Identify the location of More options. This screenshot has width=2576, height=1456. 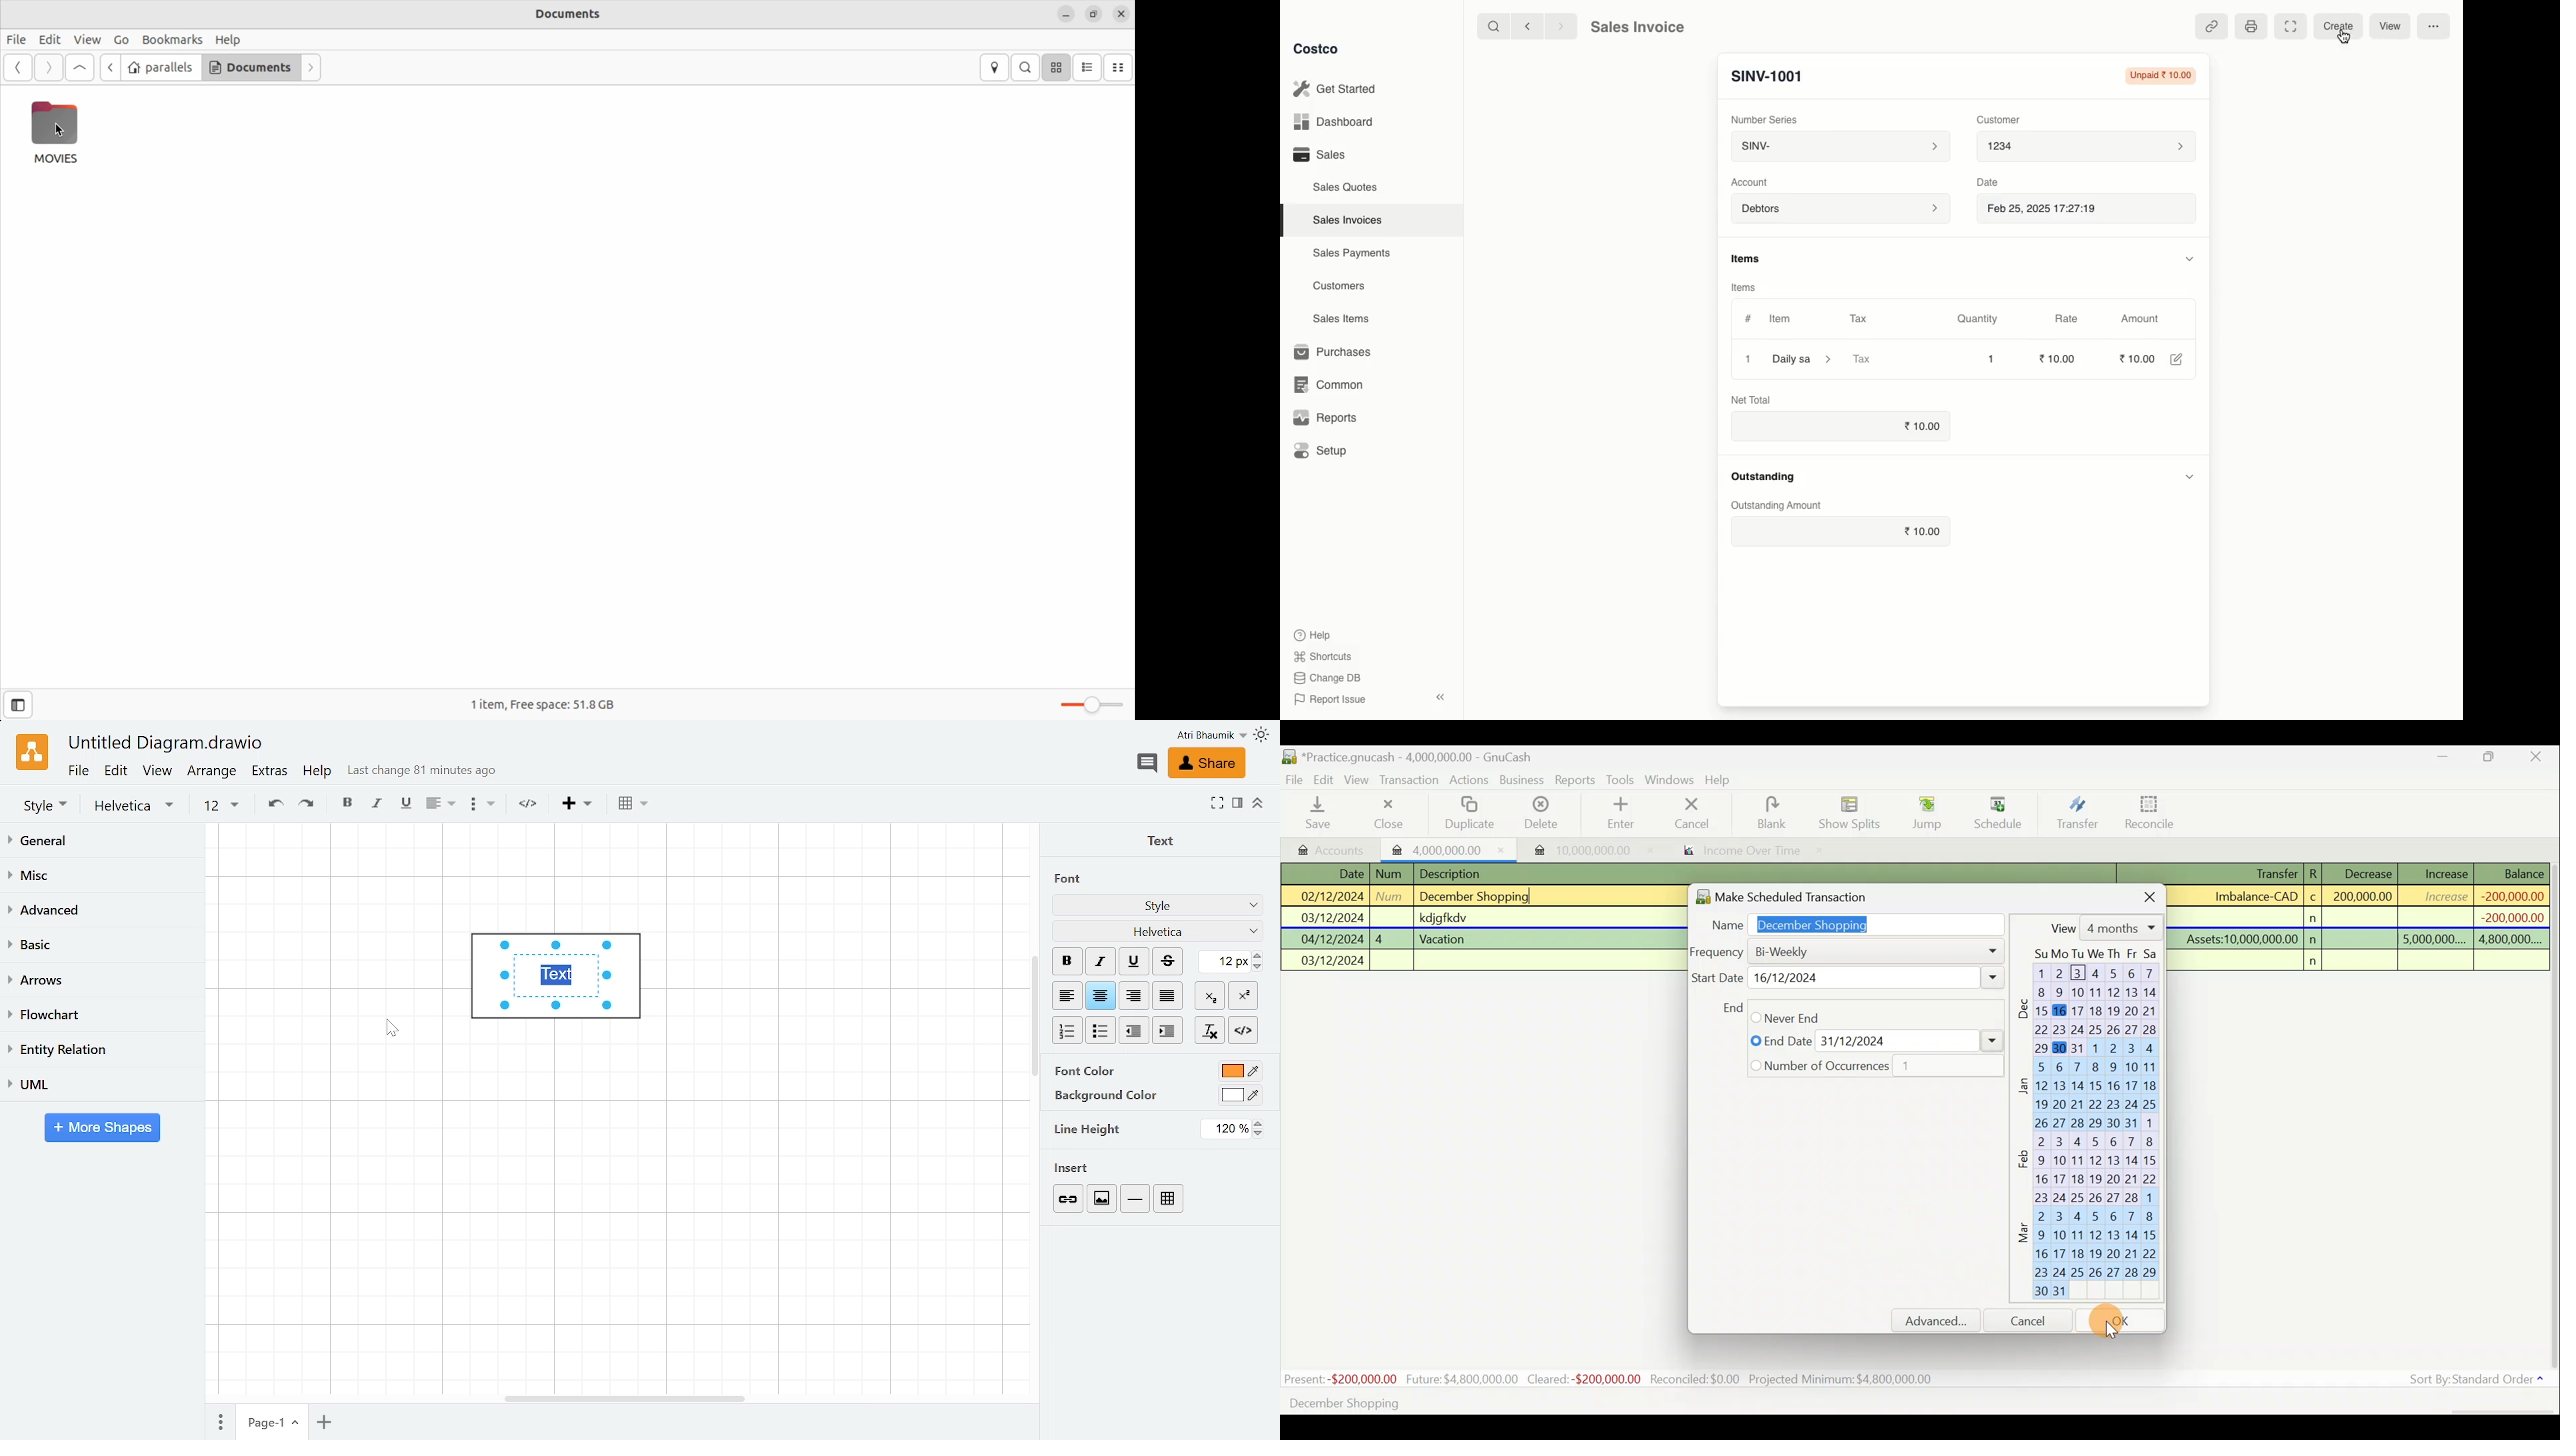
(2436, 25).